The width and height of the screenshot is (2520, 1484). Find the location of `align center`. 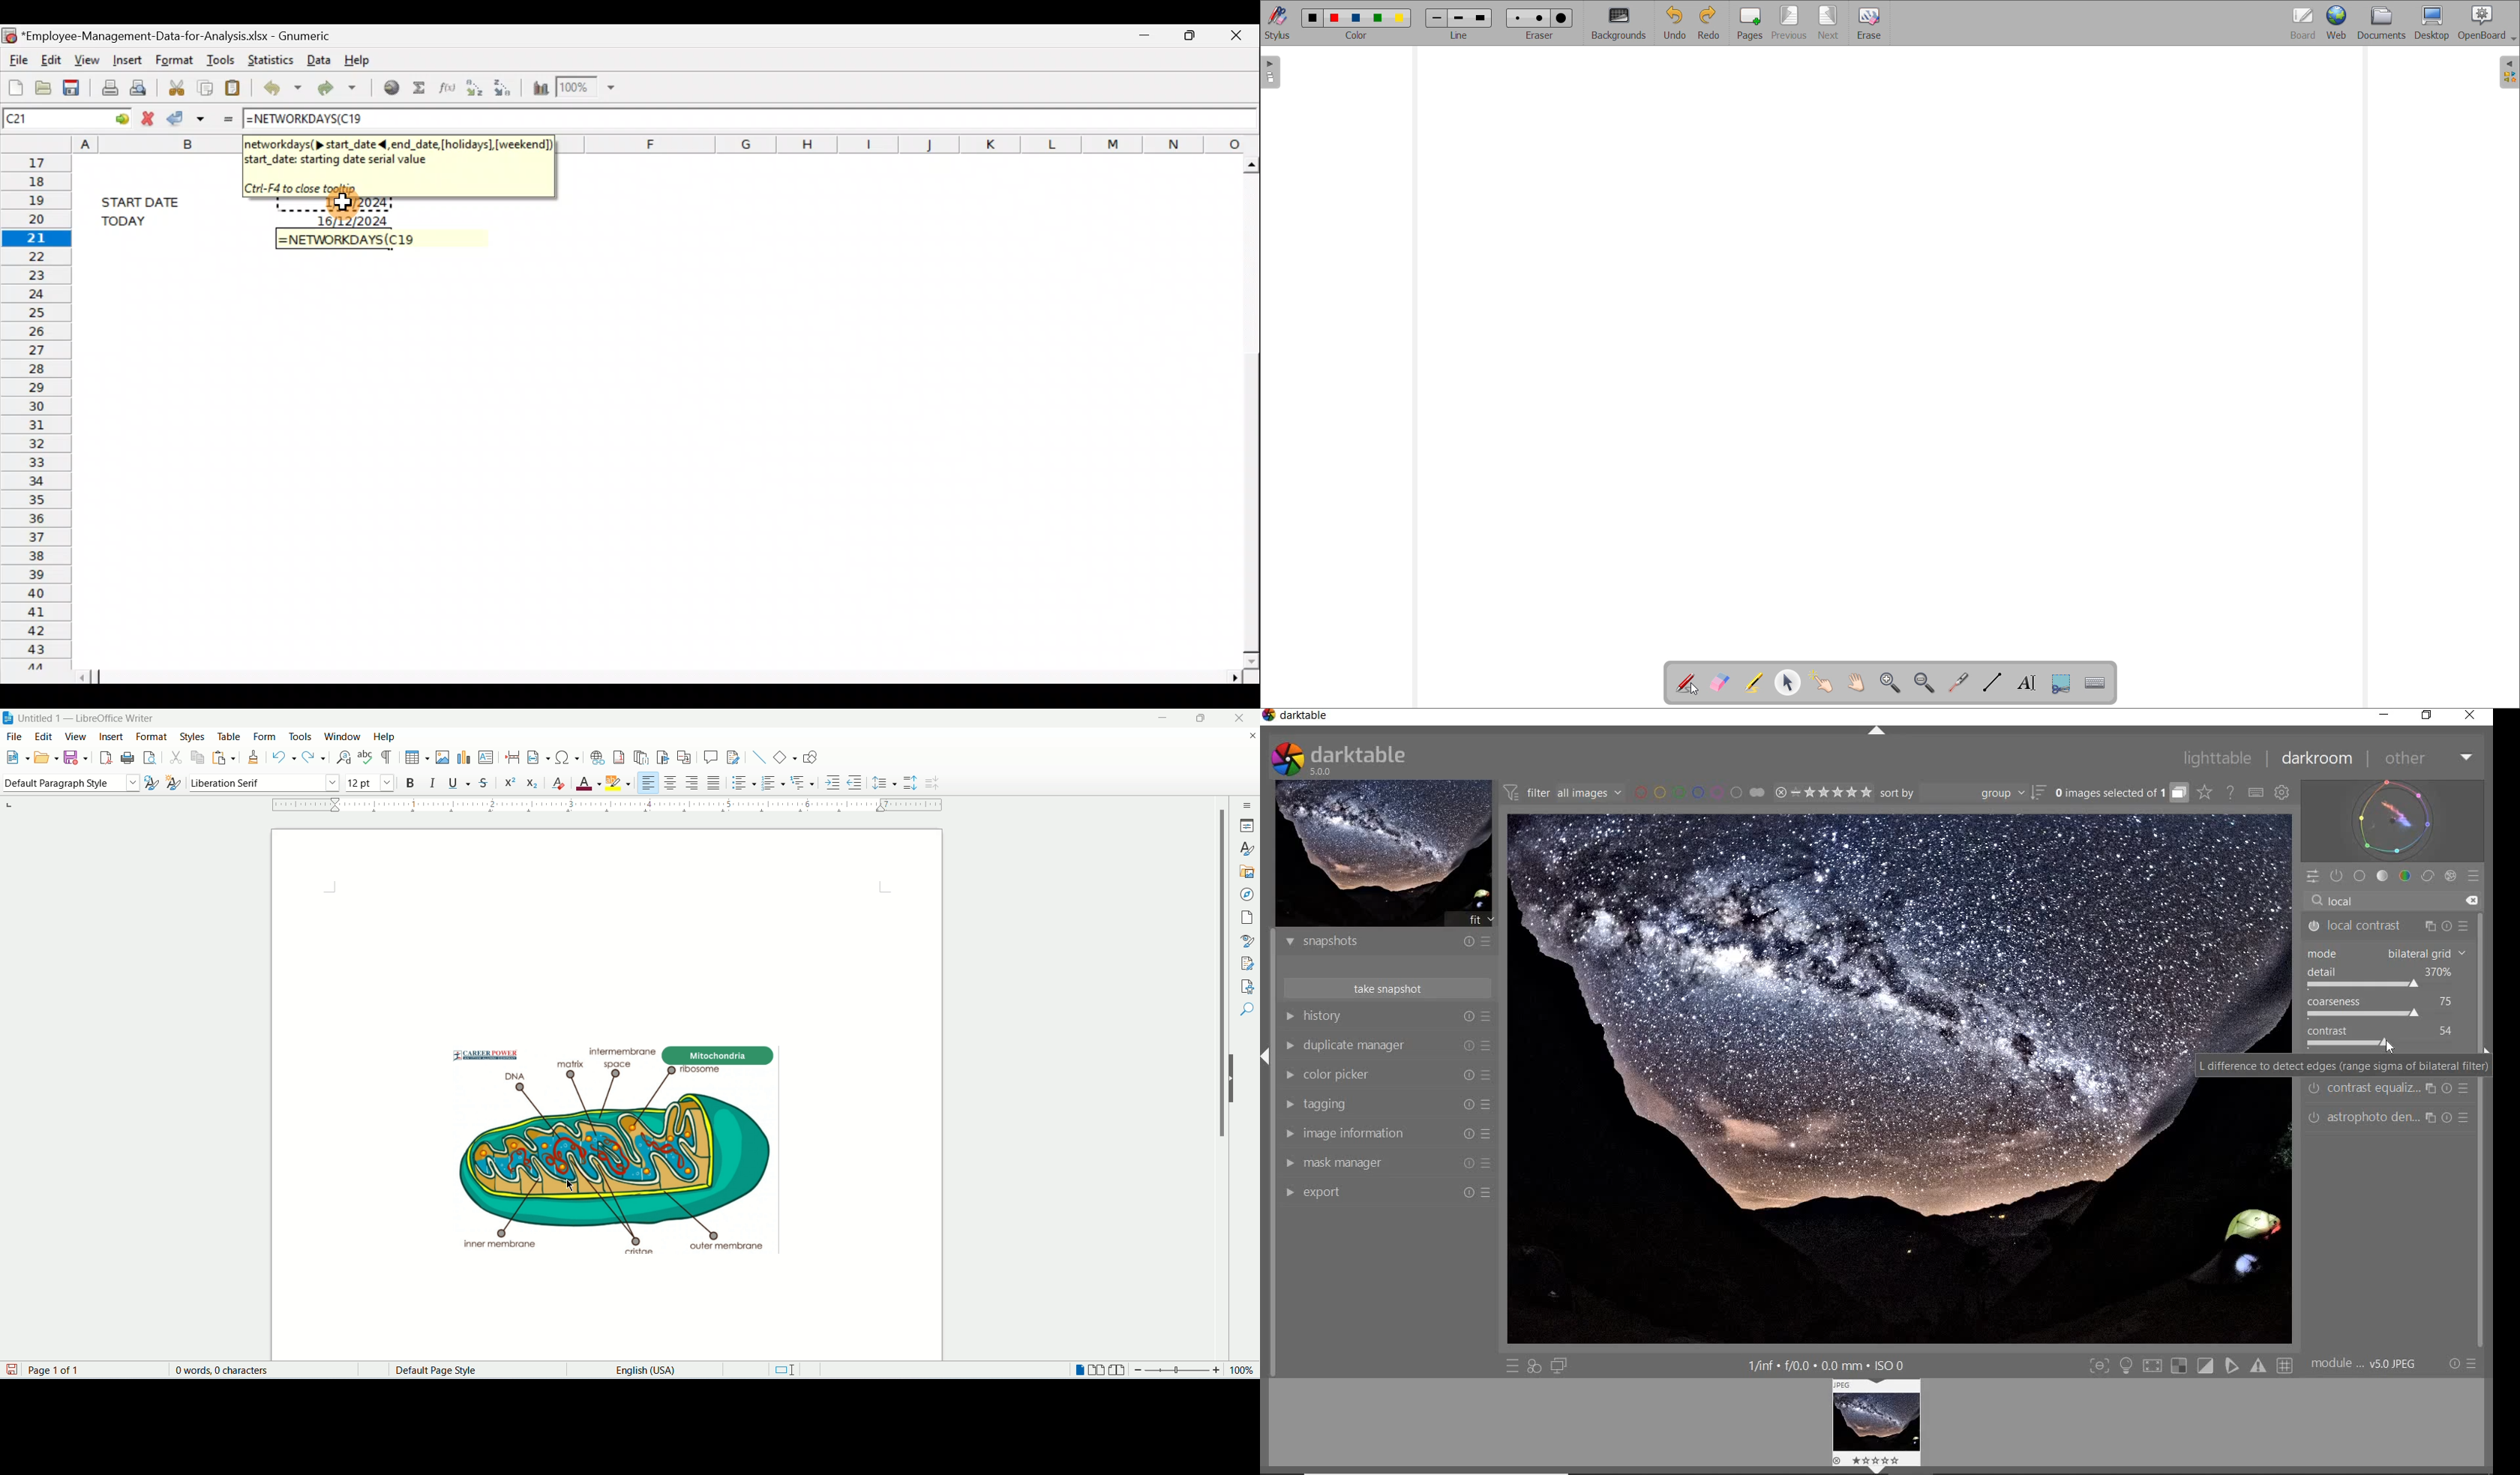

align center is located at coordinates (673, 783).